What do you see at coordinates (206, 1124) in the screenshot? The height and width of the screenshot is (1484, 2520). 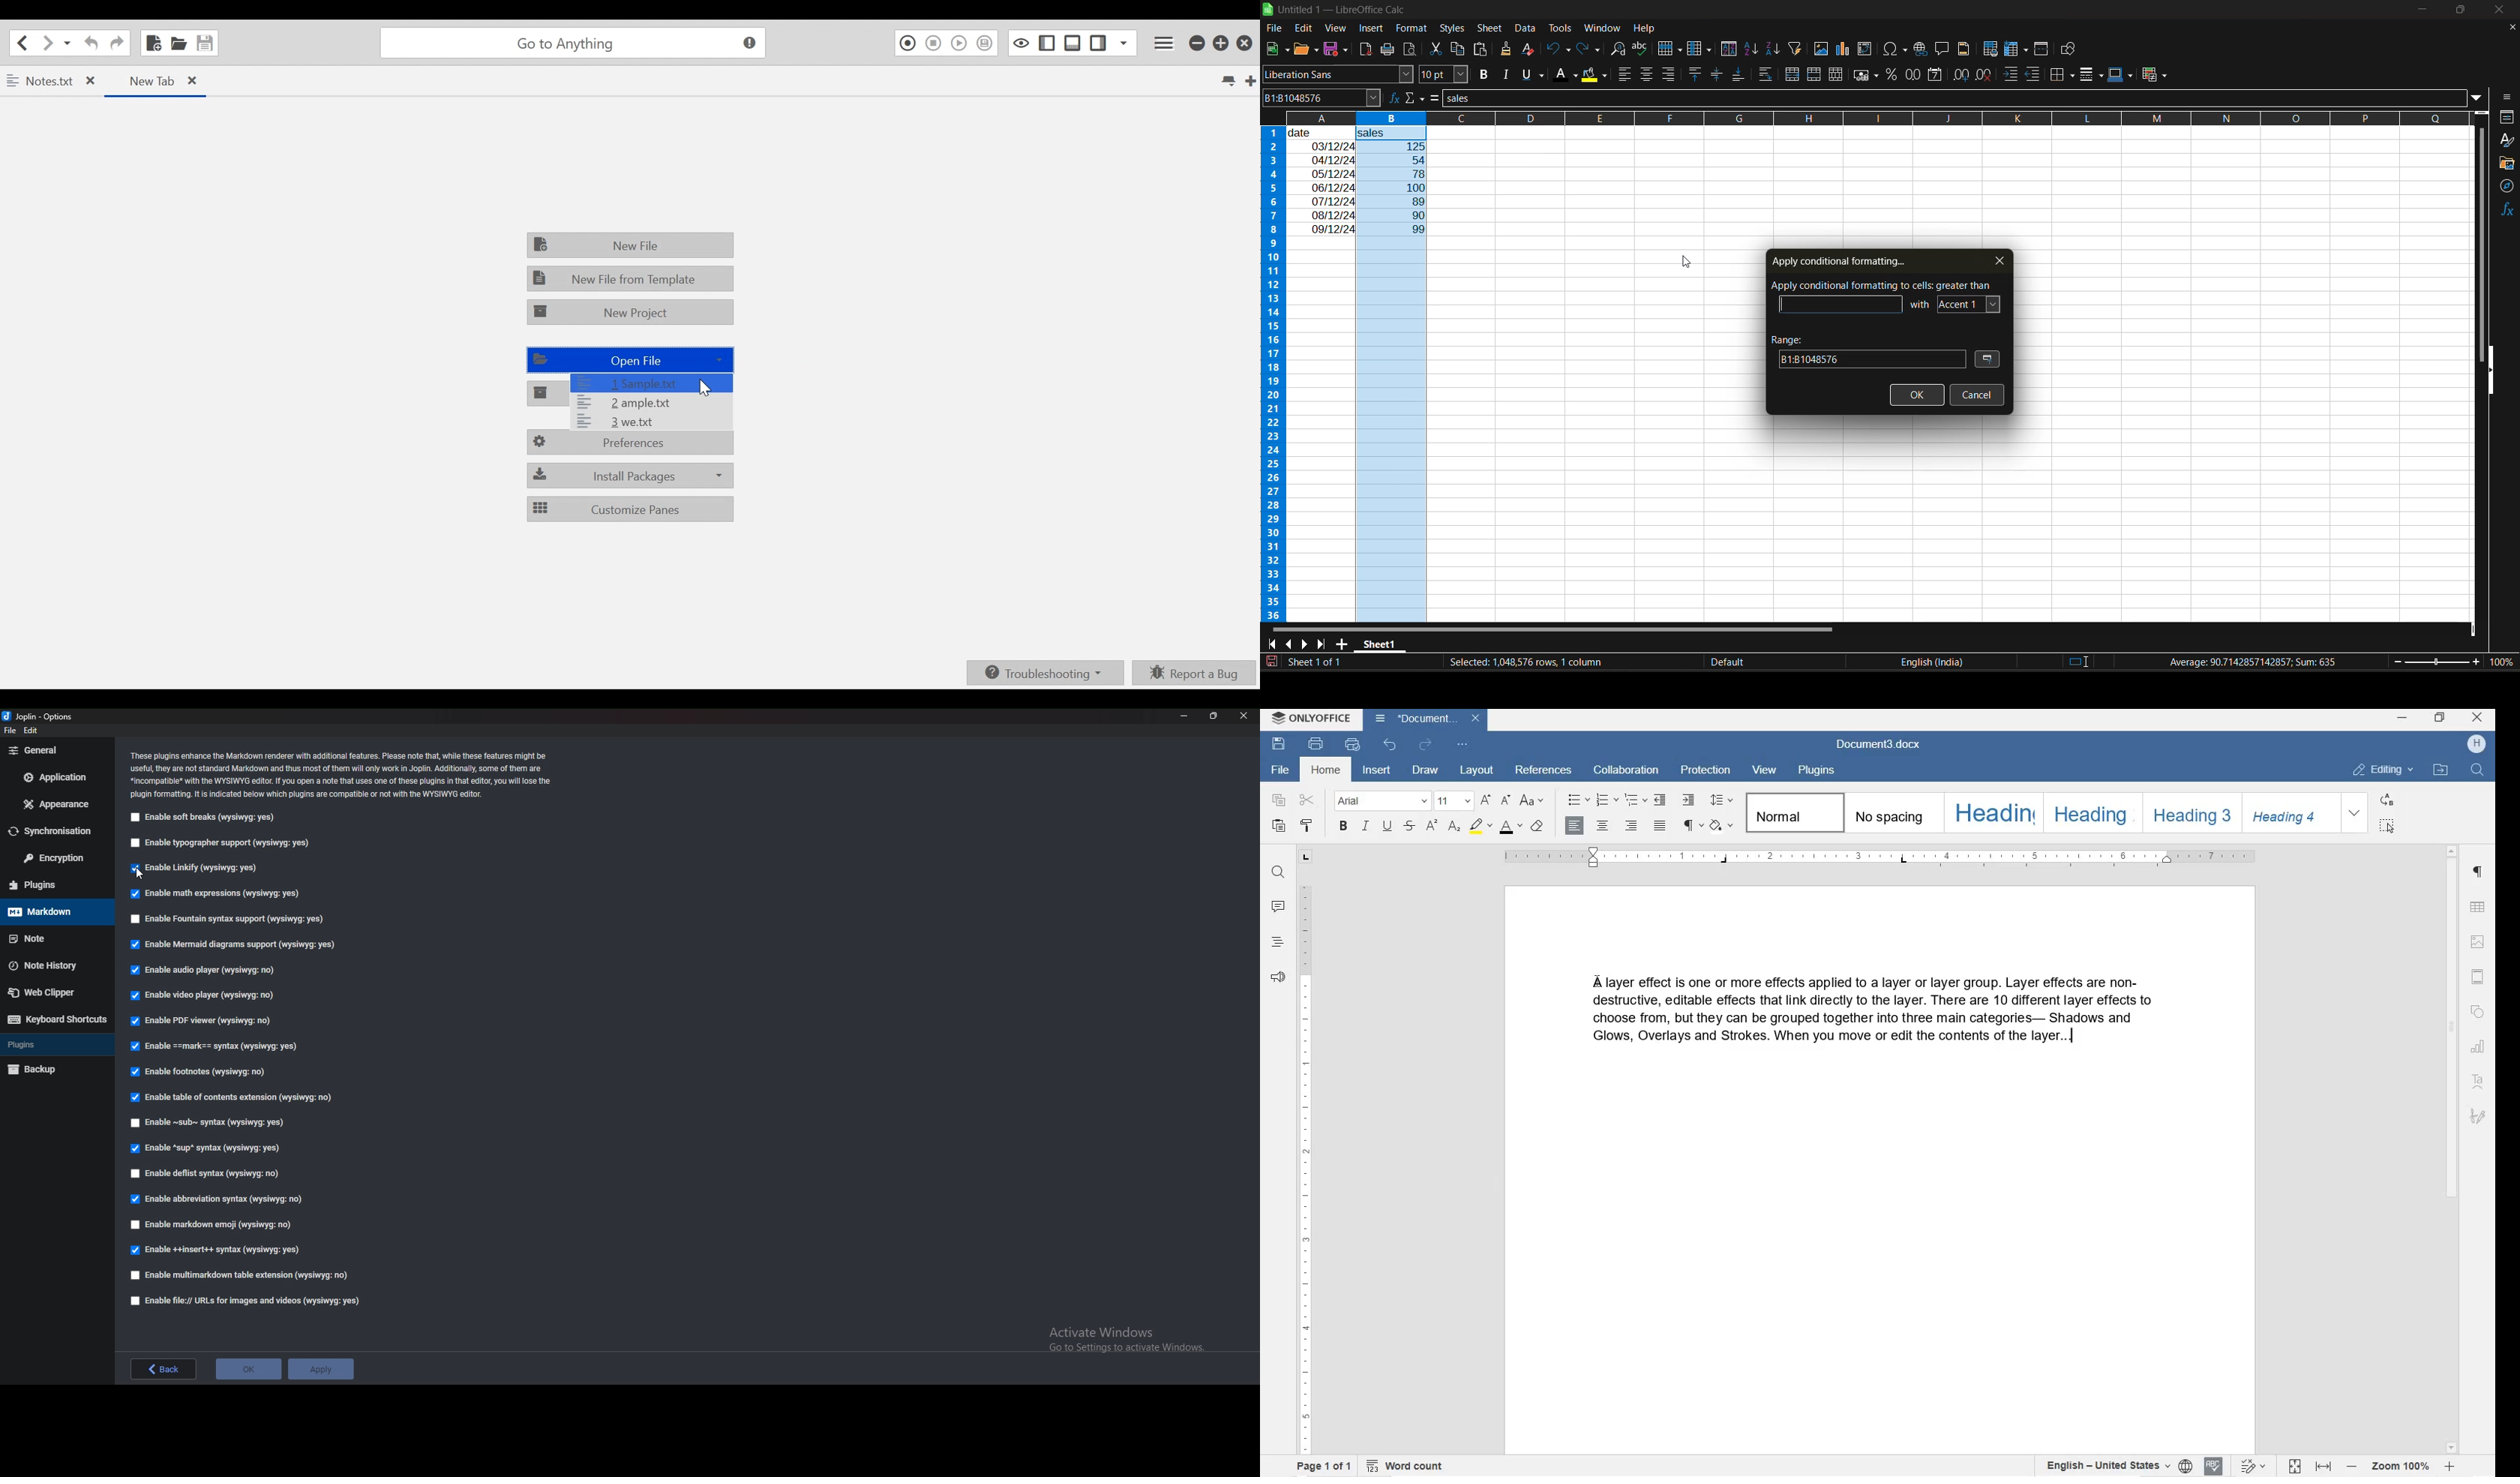 I see `enable Sub syntax` at bounding box center [206, 1124].